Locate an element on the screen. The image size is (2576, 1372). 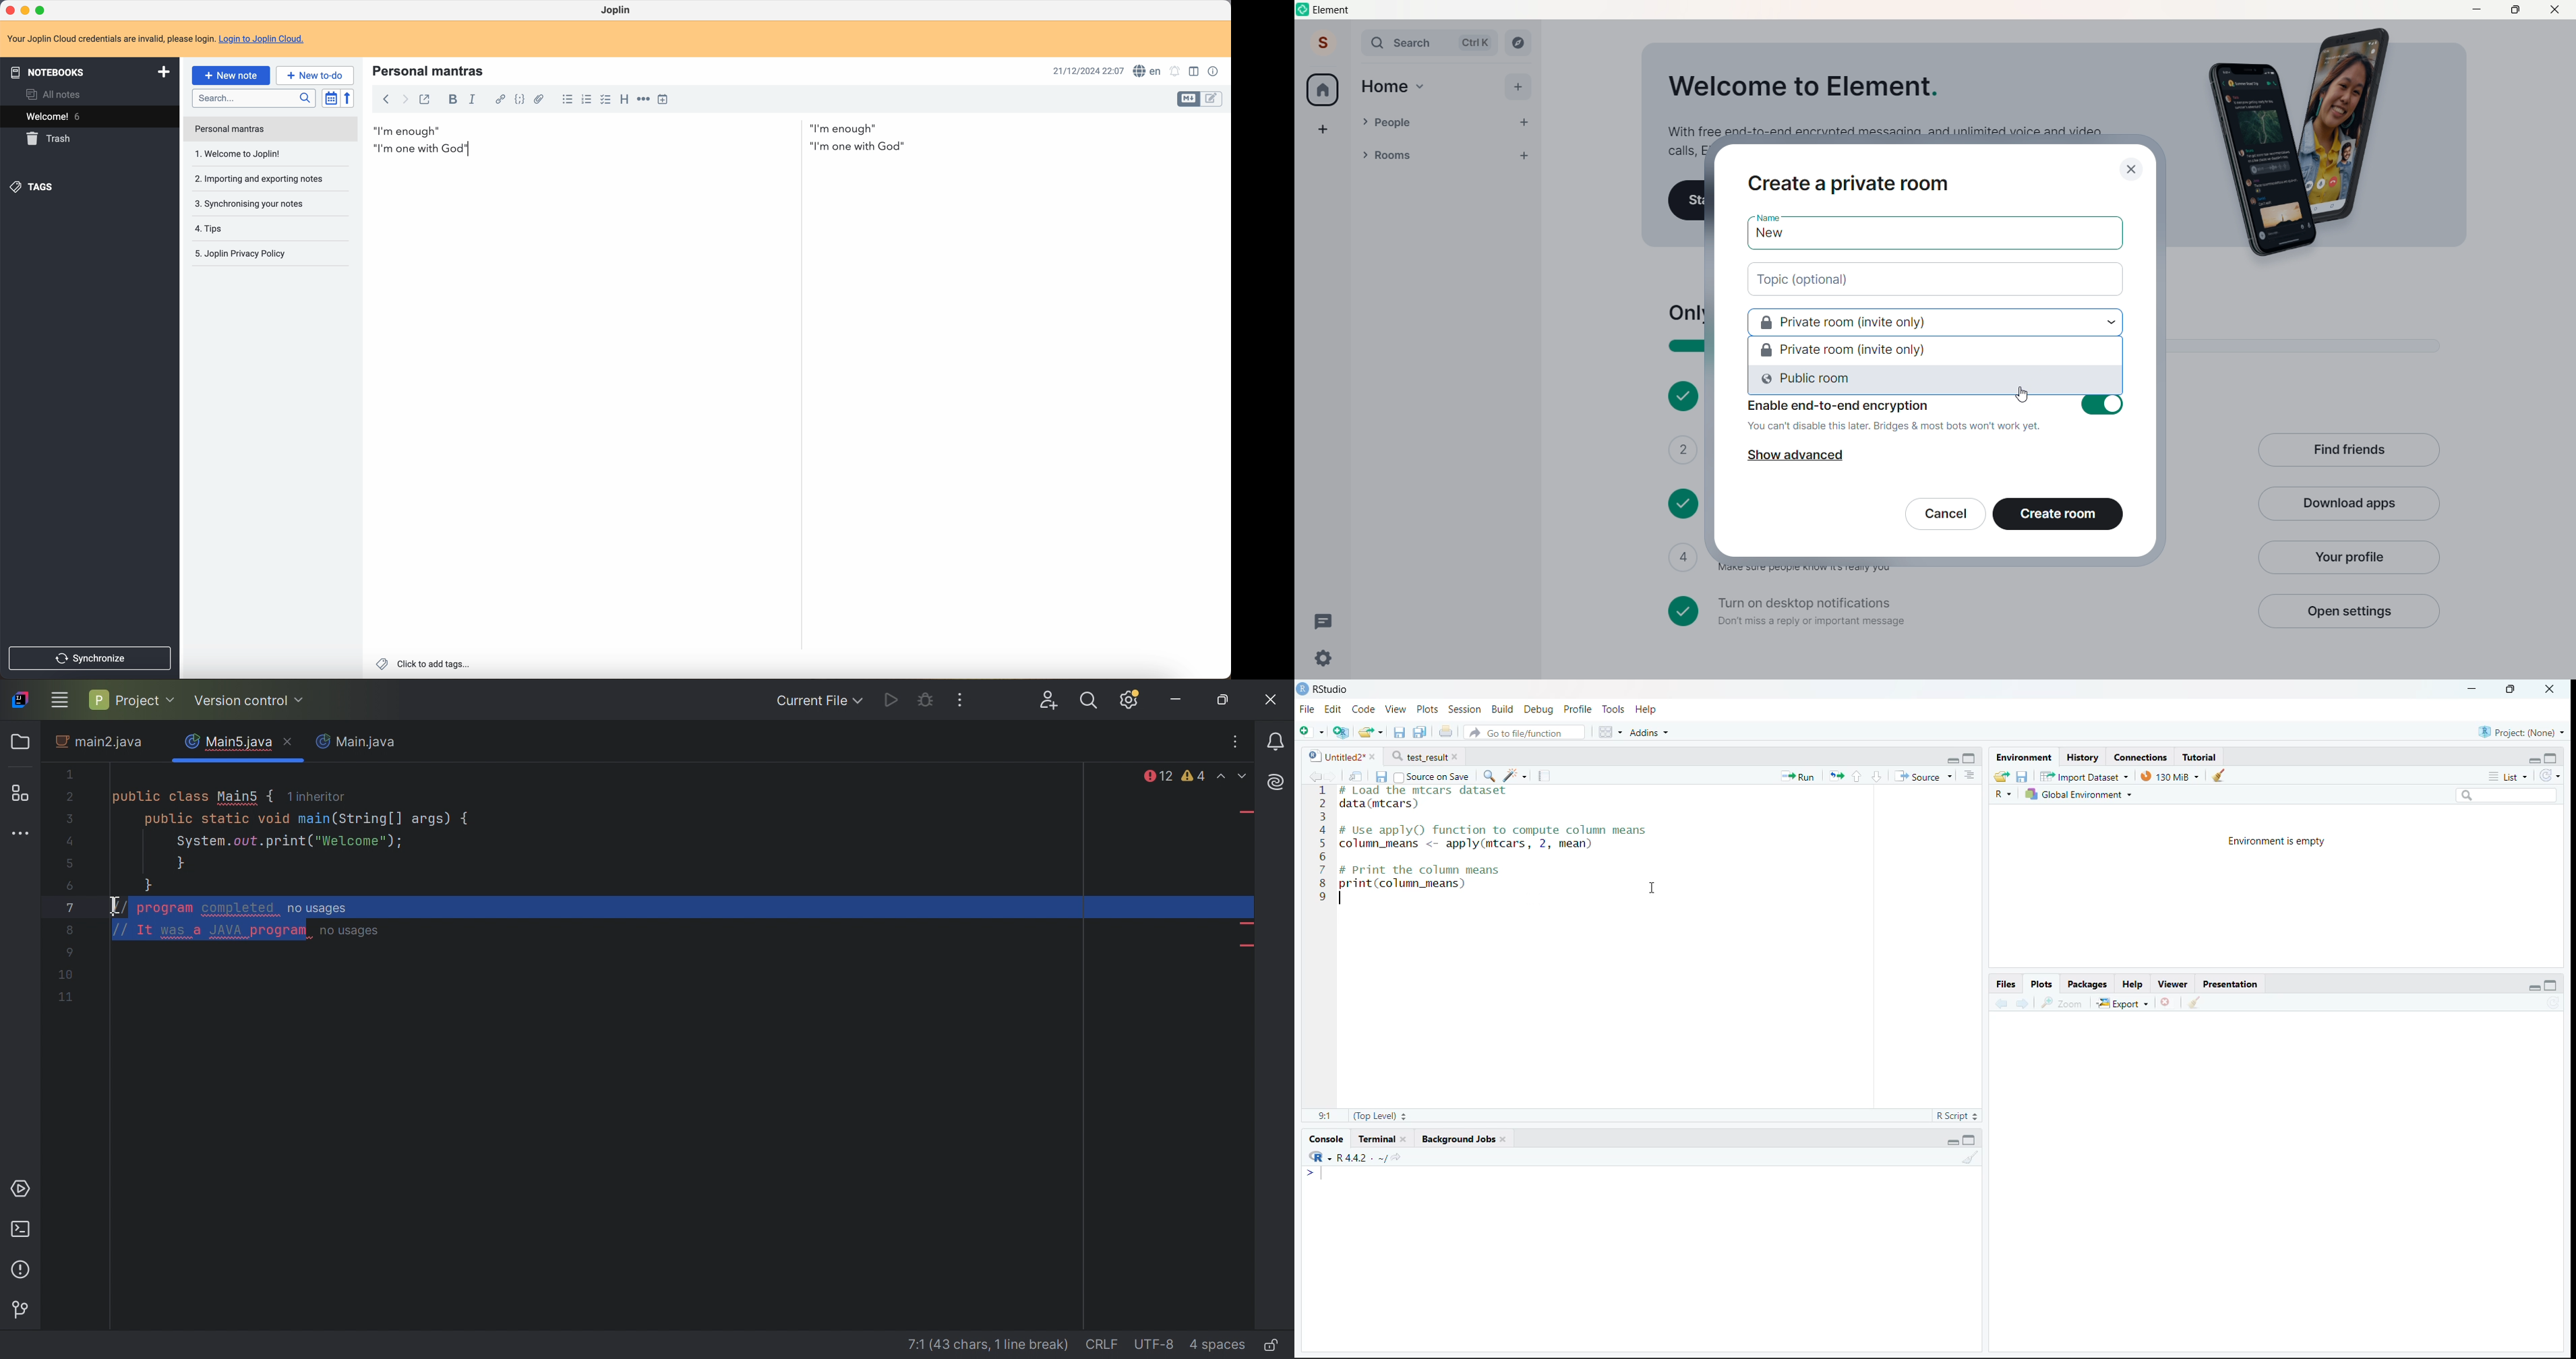
List is located at coordinates (1971, 775).